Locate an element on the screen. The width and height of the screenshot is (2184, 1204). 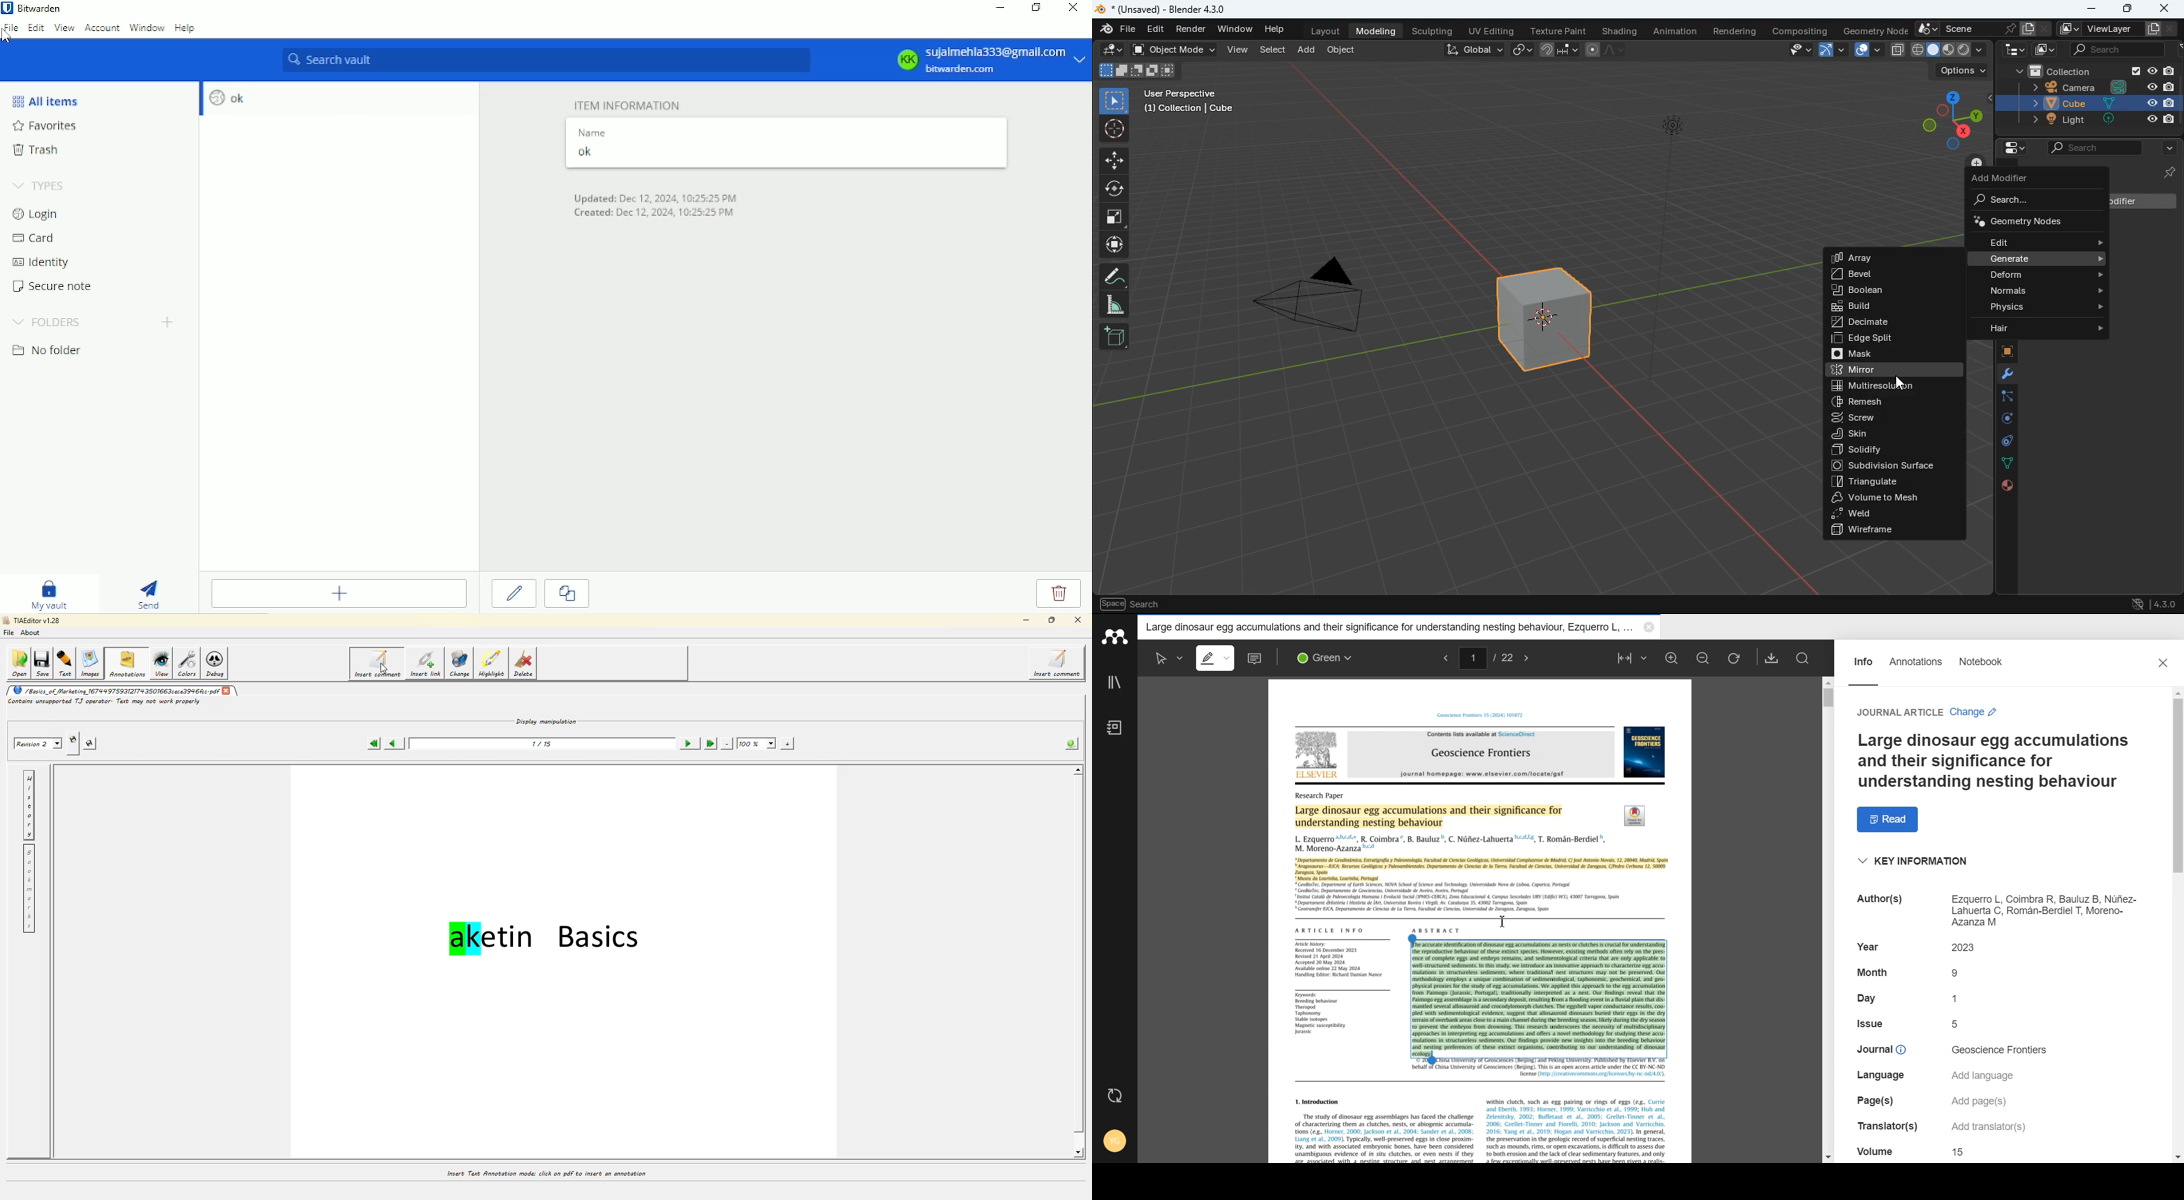
minimize is located at coordinates (2092, 10).